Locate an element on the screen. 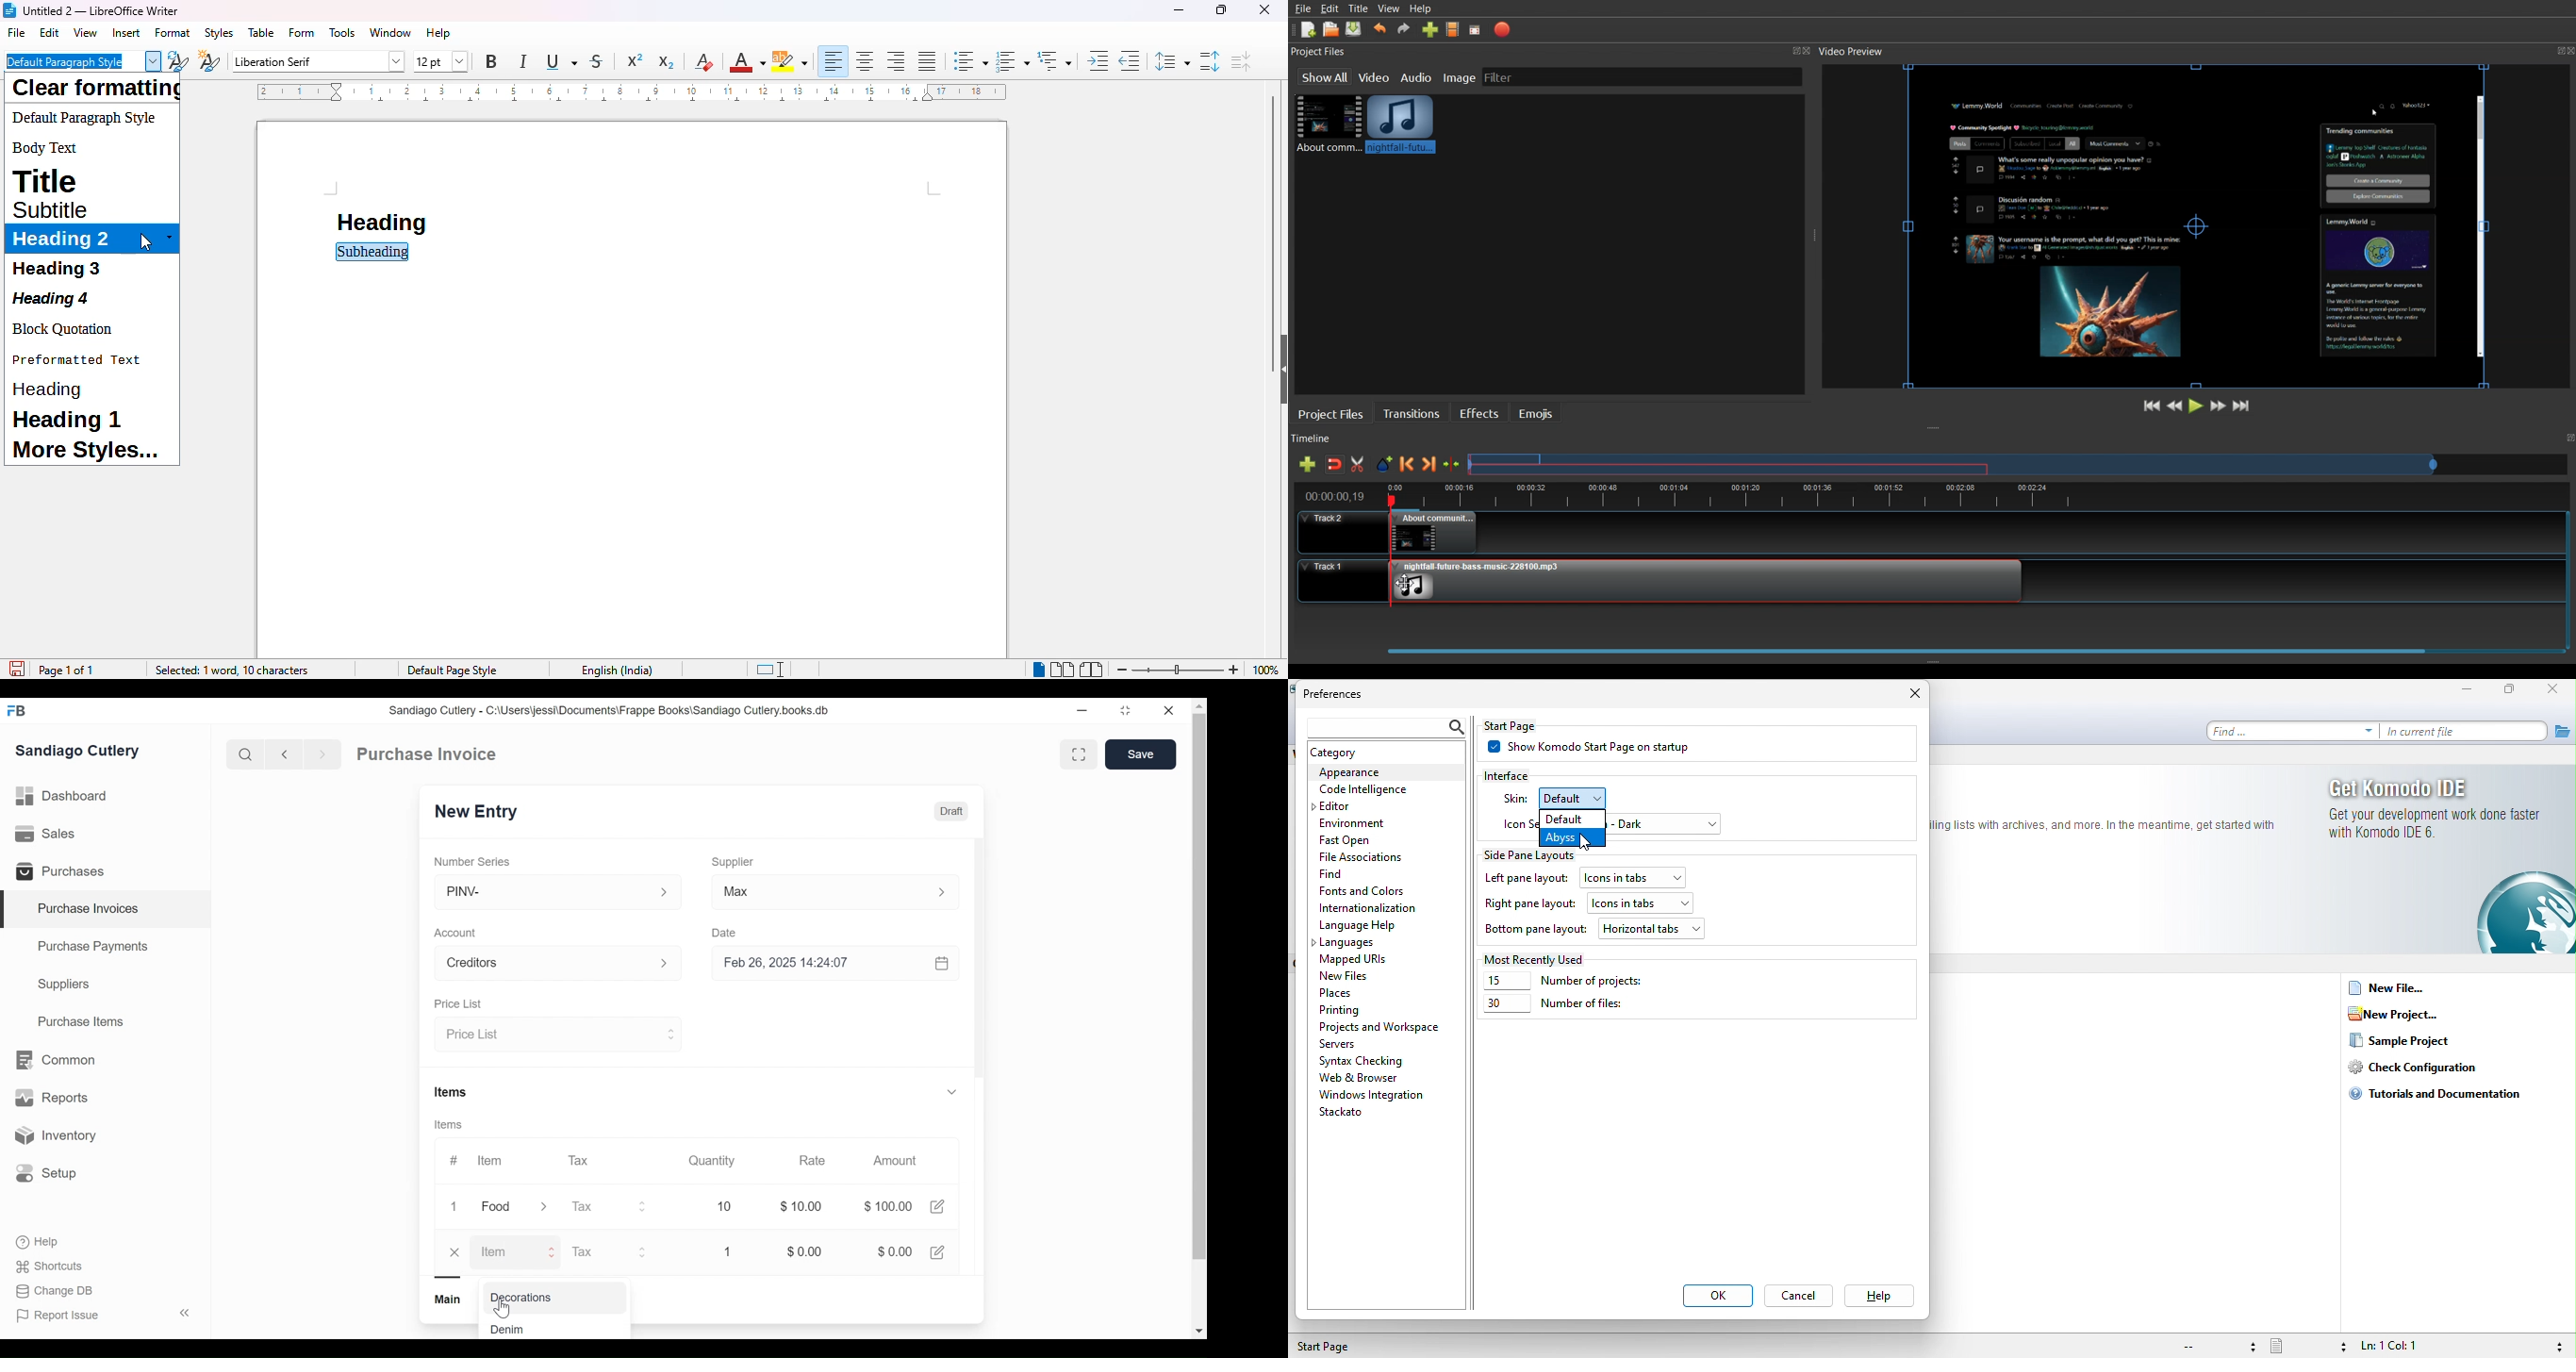 The height and width of the screenshot is (1372, 2576). Change DB is located at coordinates (57, 1291).